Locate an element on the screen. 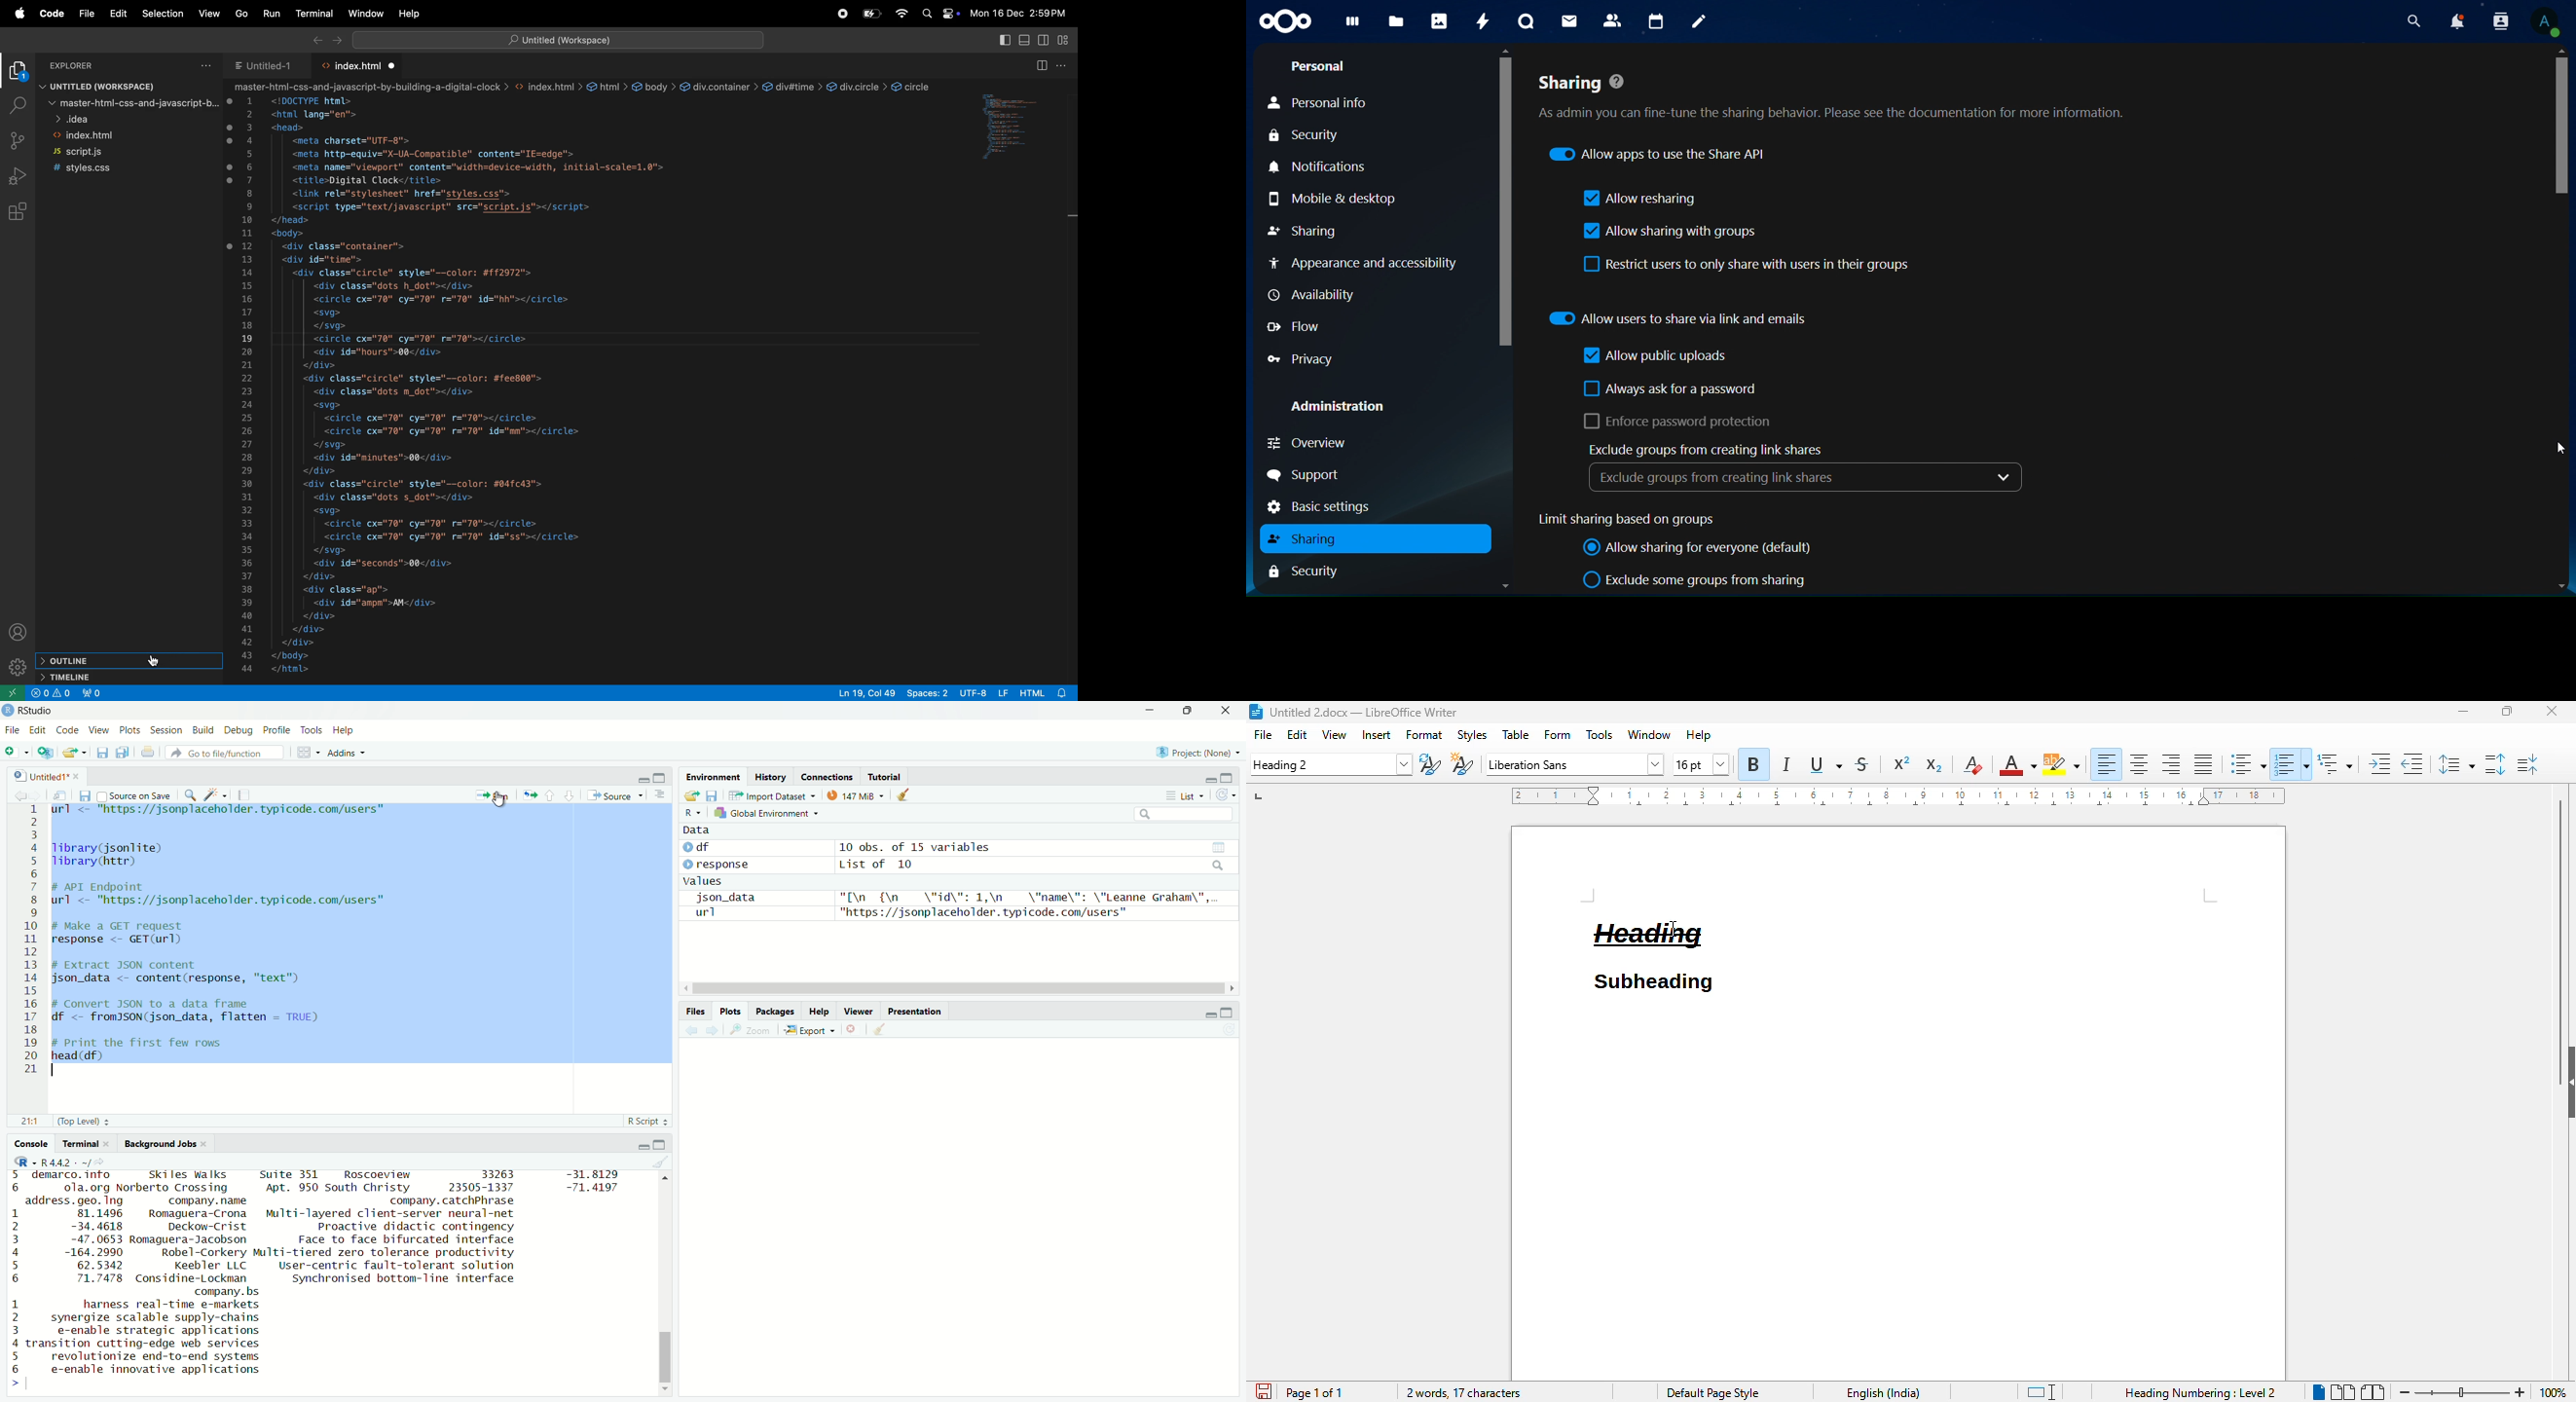  font name is located at coordinates (1573, 764).